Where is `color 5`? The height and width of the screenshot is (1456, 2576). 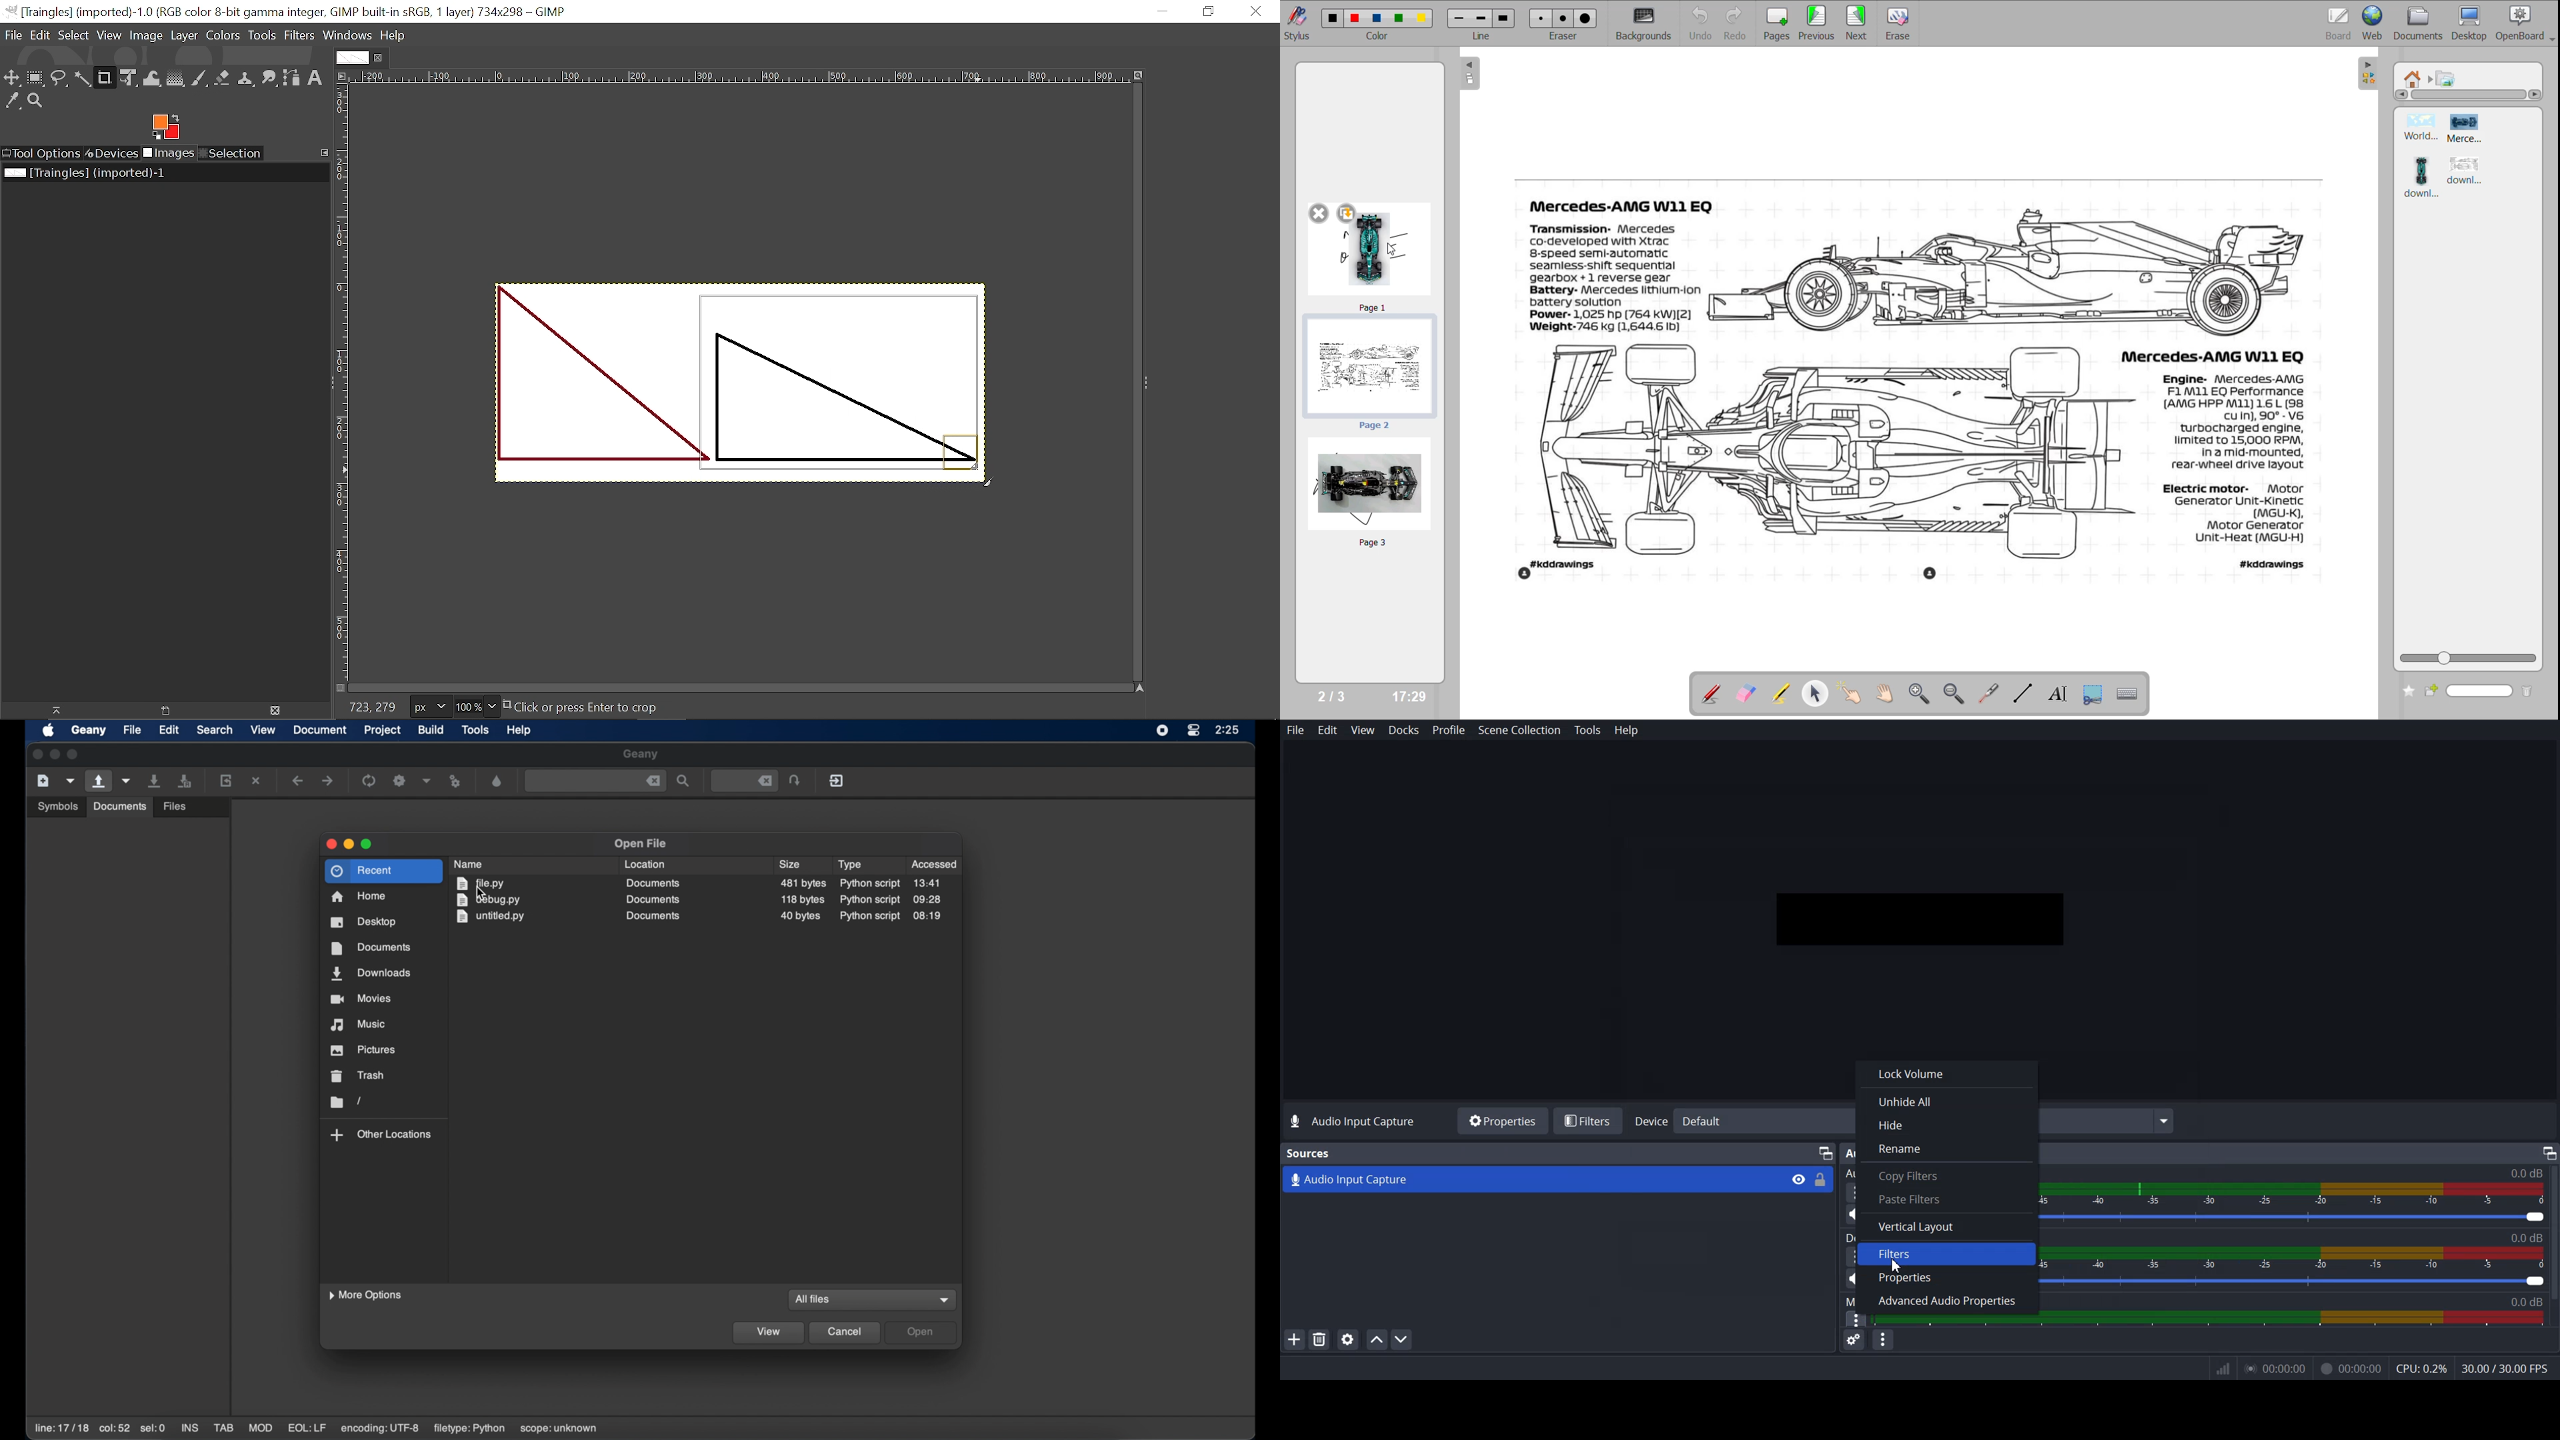 color 5 is located at coordinates (1421, 17).